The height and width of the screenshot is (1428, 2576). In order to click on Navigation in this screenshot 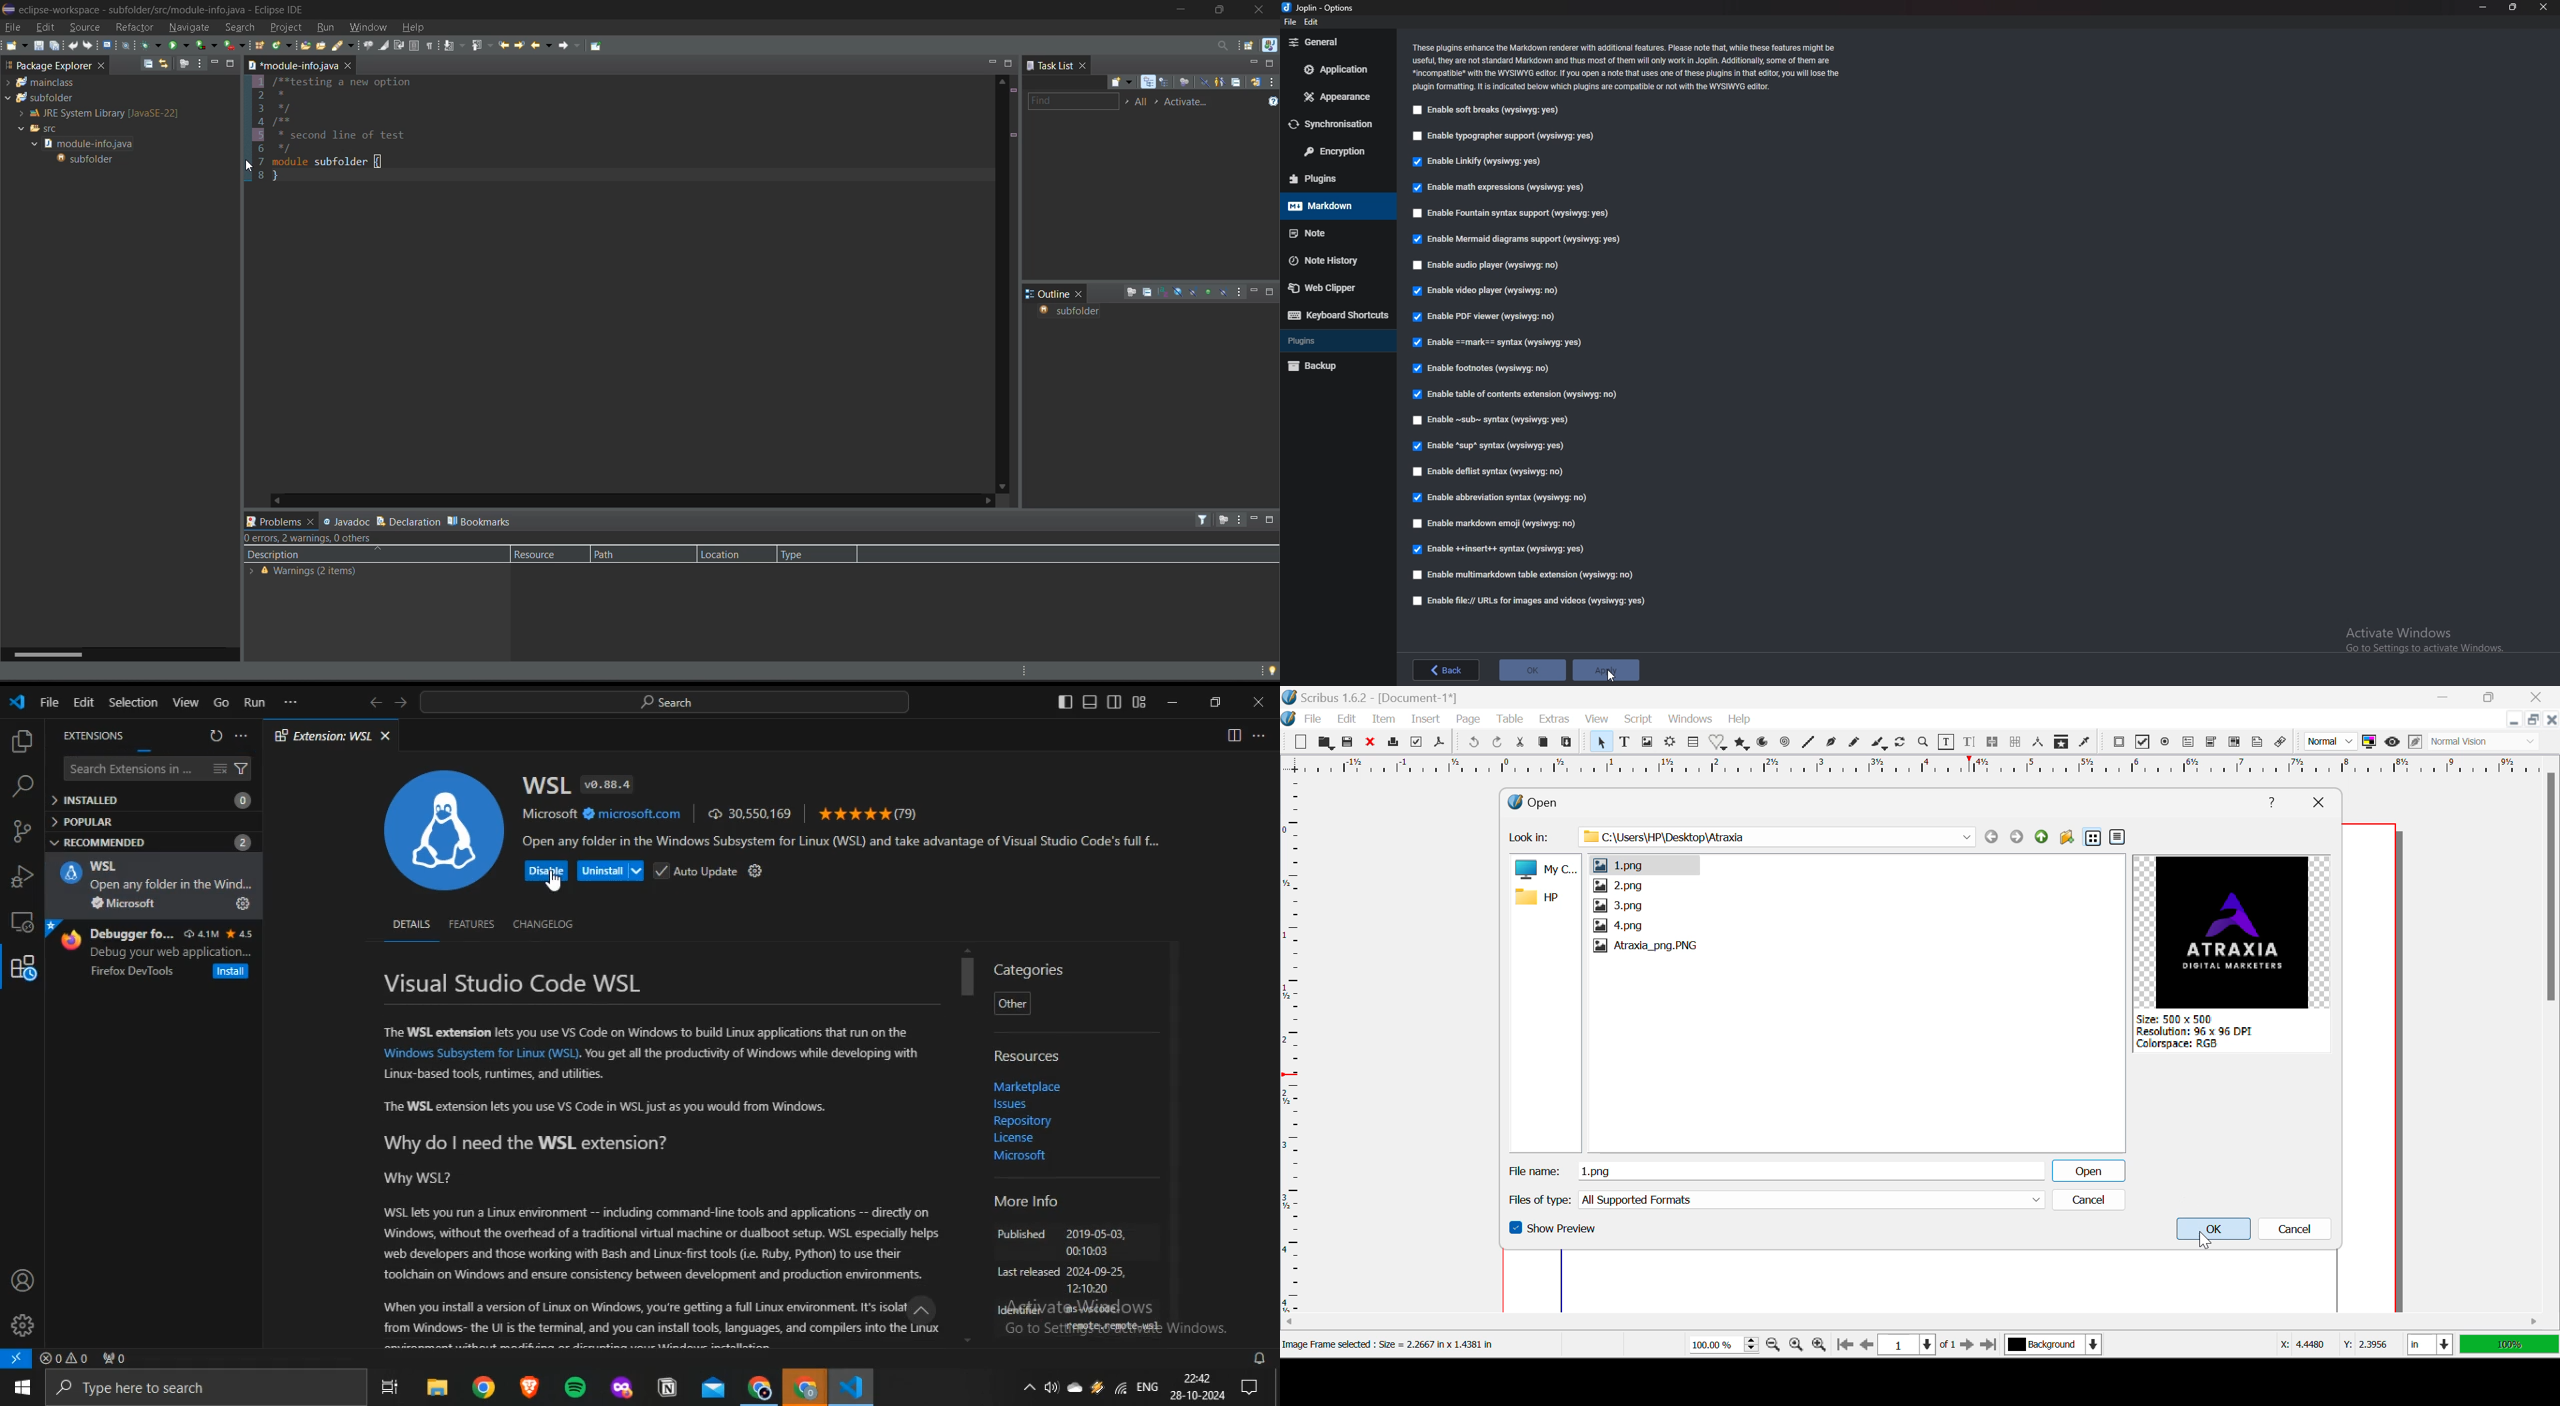, I will do `click(2041, 837)`.